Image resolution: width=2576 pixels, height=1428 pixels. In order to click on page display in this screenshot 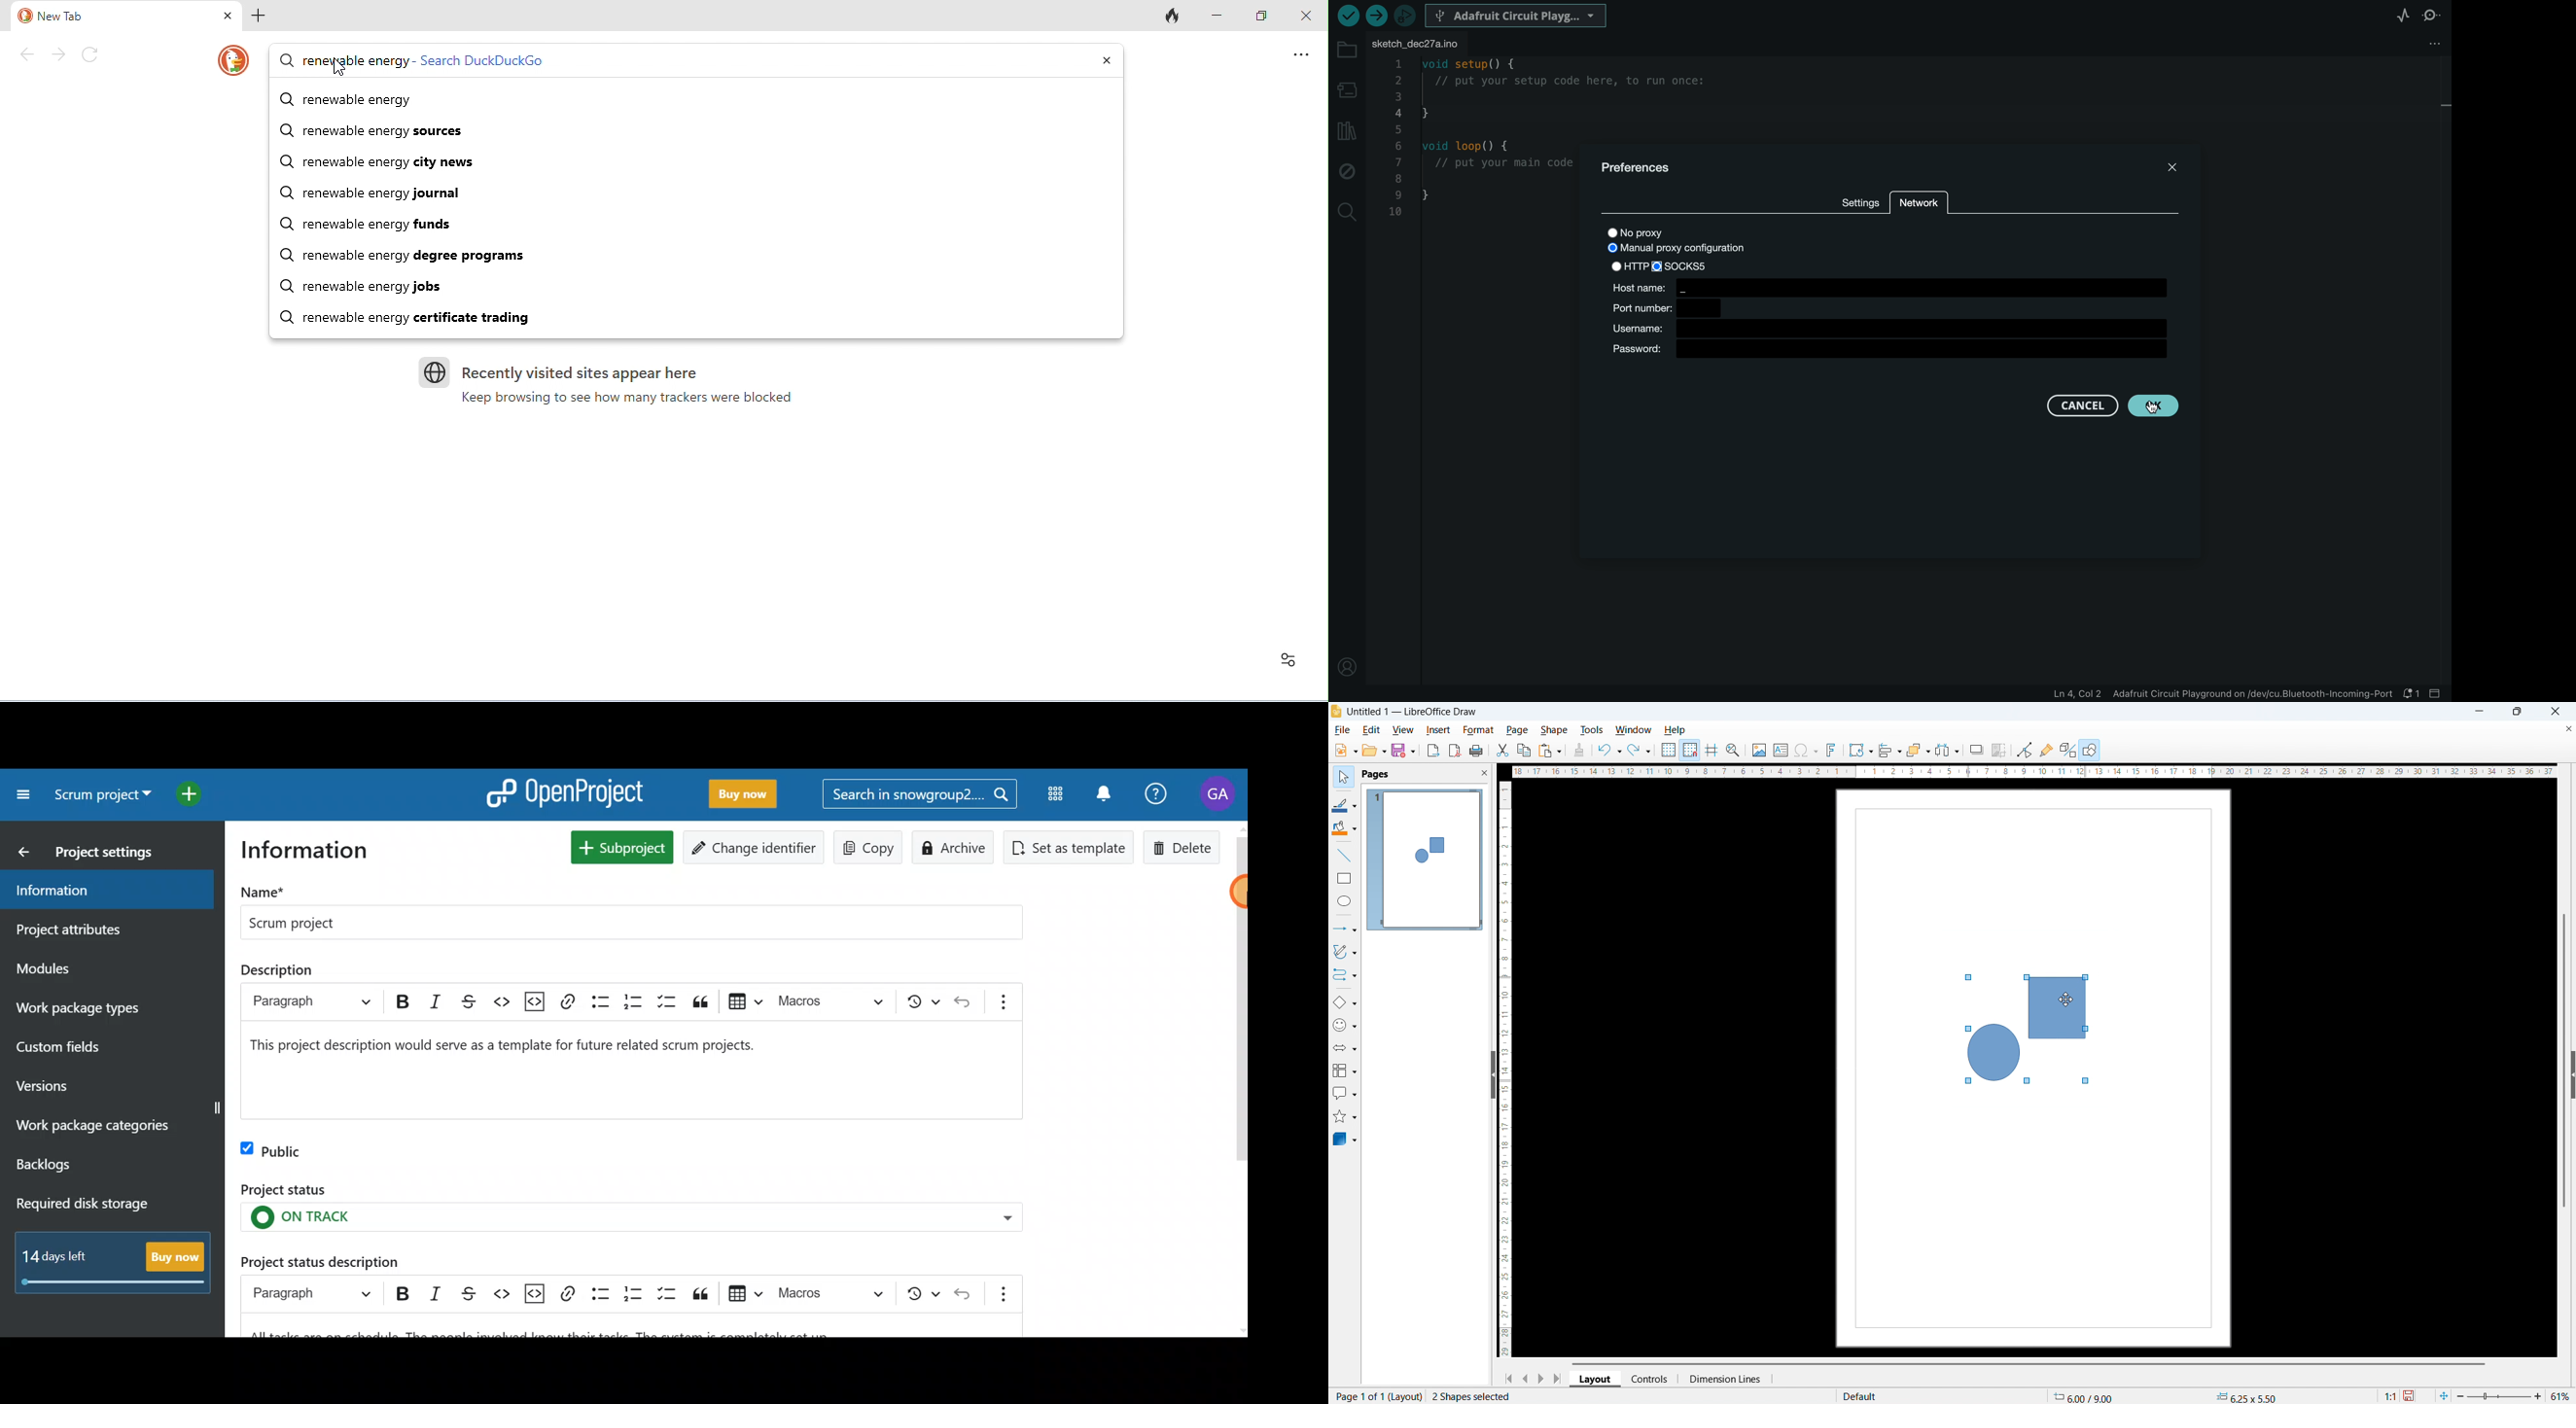, I will do `click(1427, 860)`.